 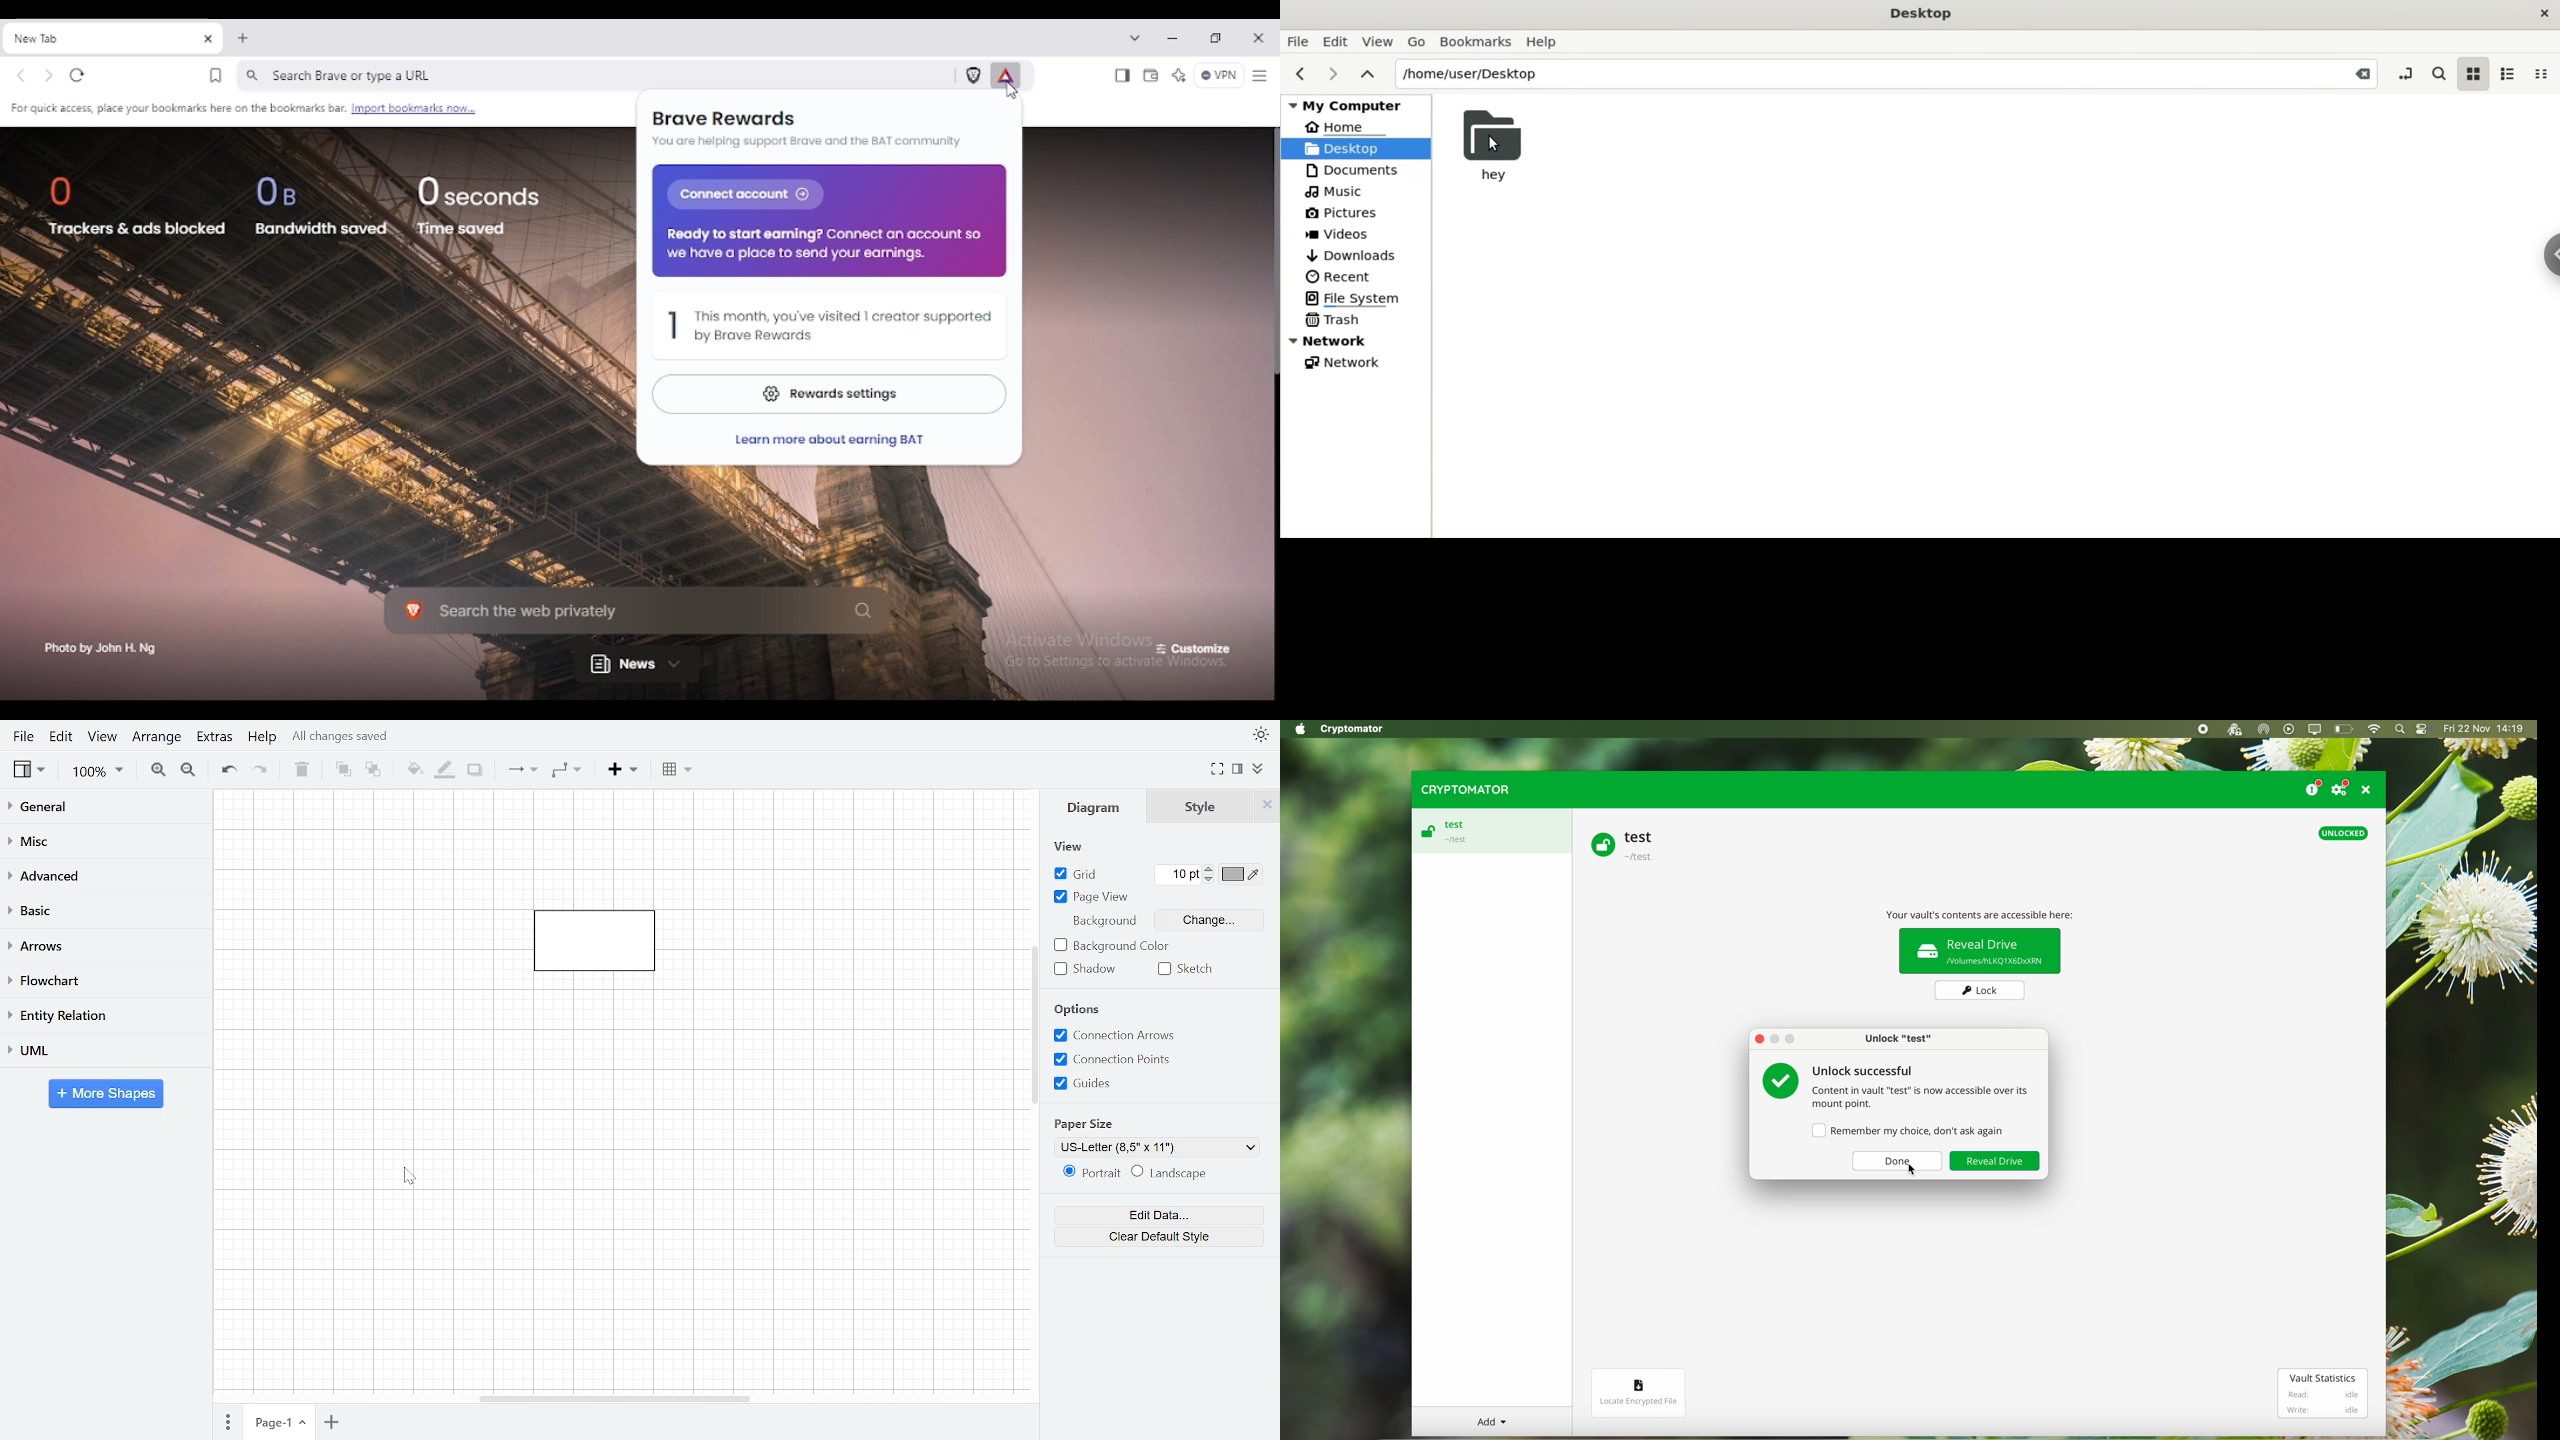 What do you see at coordinates (1079, 1010) in the screenshot?
I see `Options` at bounding box center [1079, 1010].